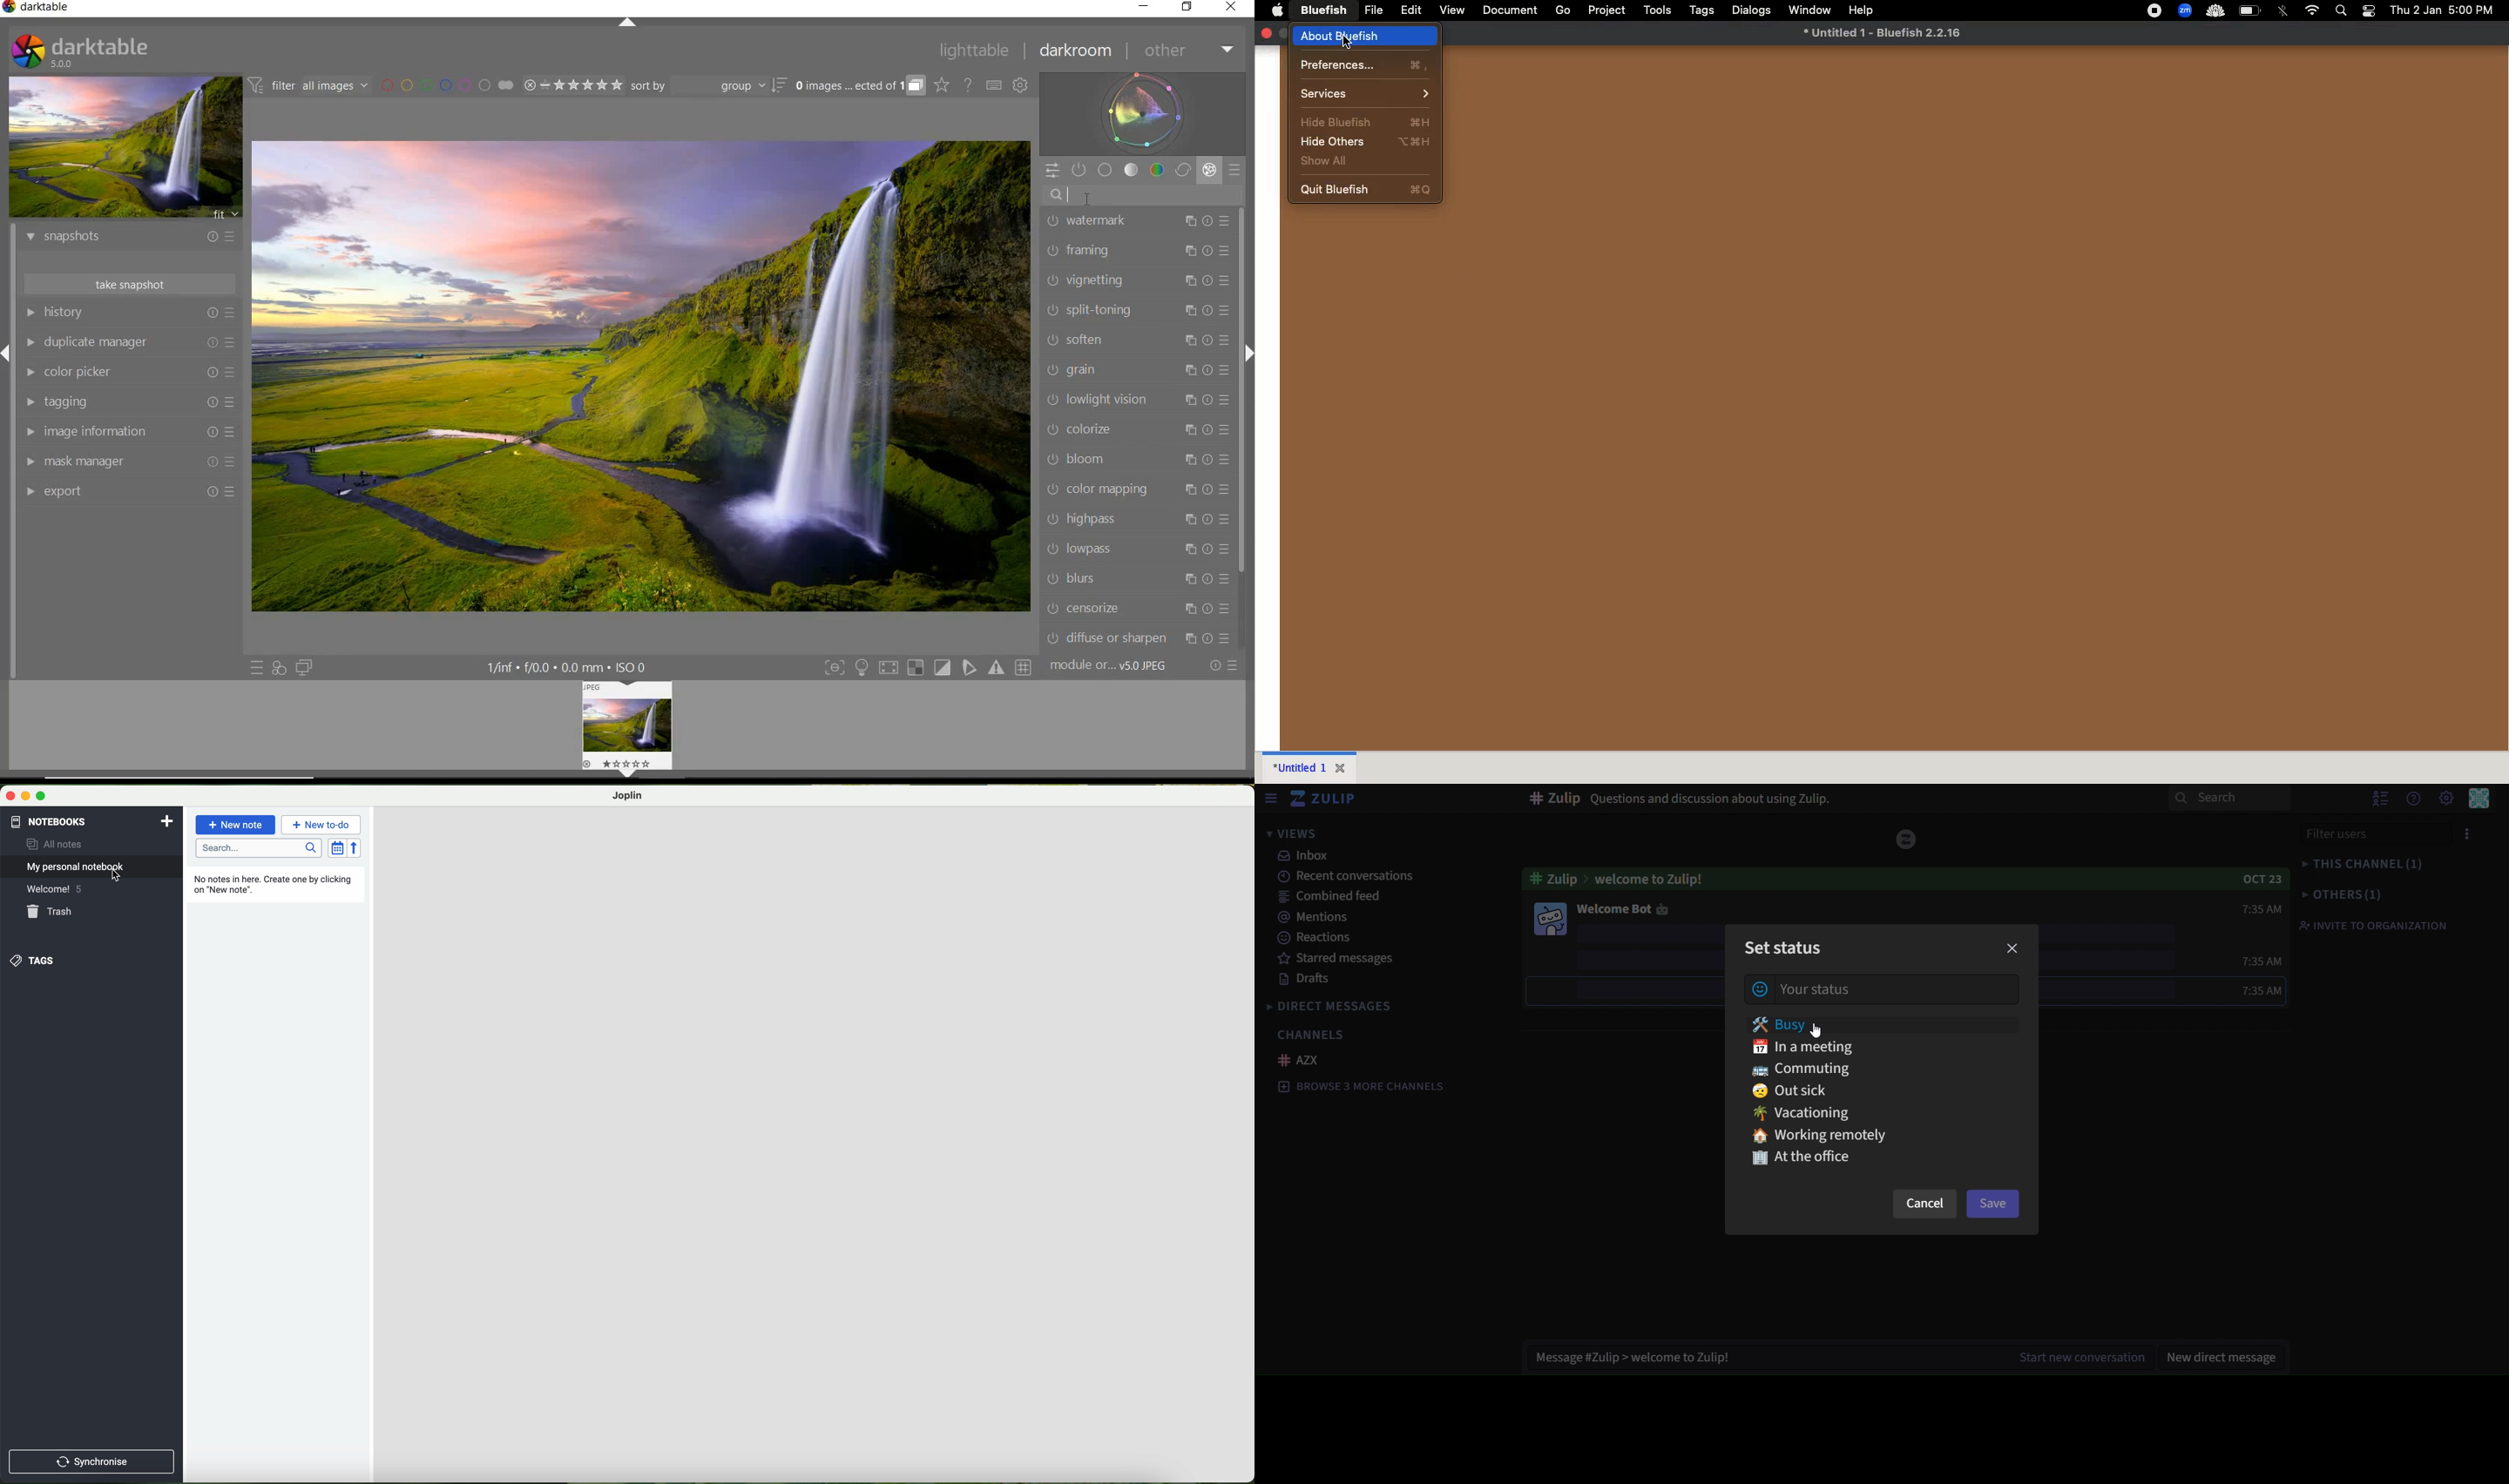 Image resolution: width=2520 pixels, height=1484 pixels. I want to click on color, so click(1156, 170).